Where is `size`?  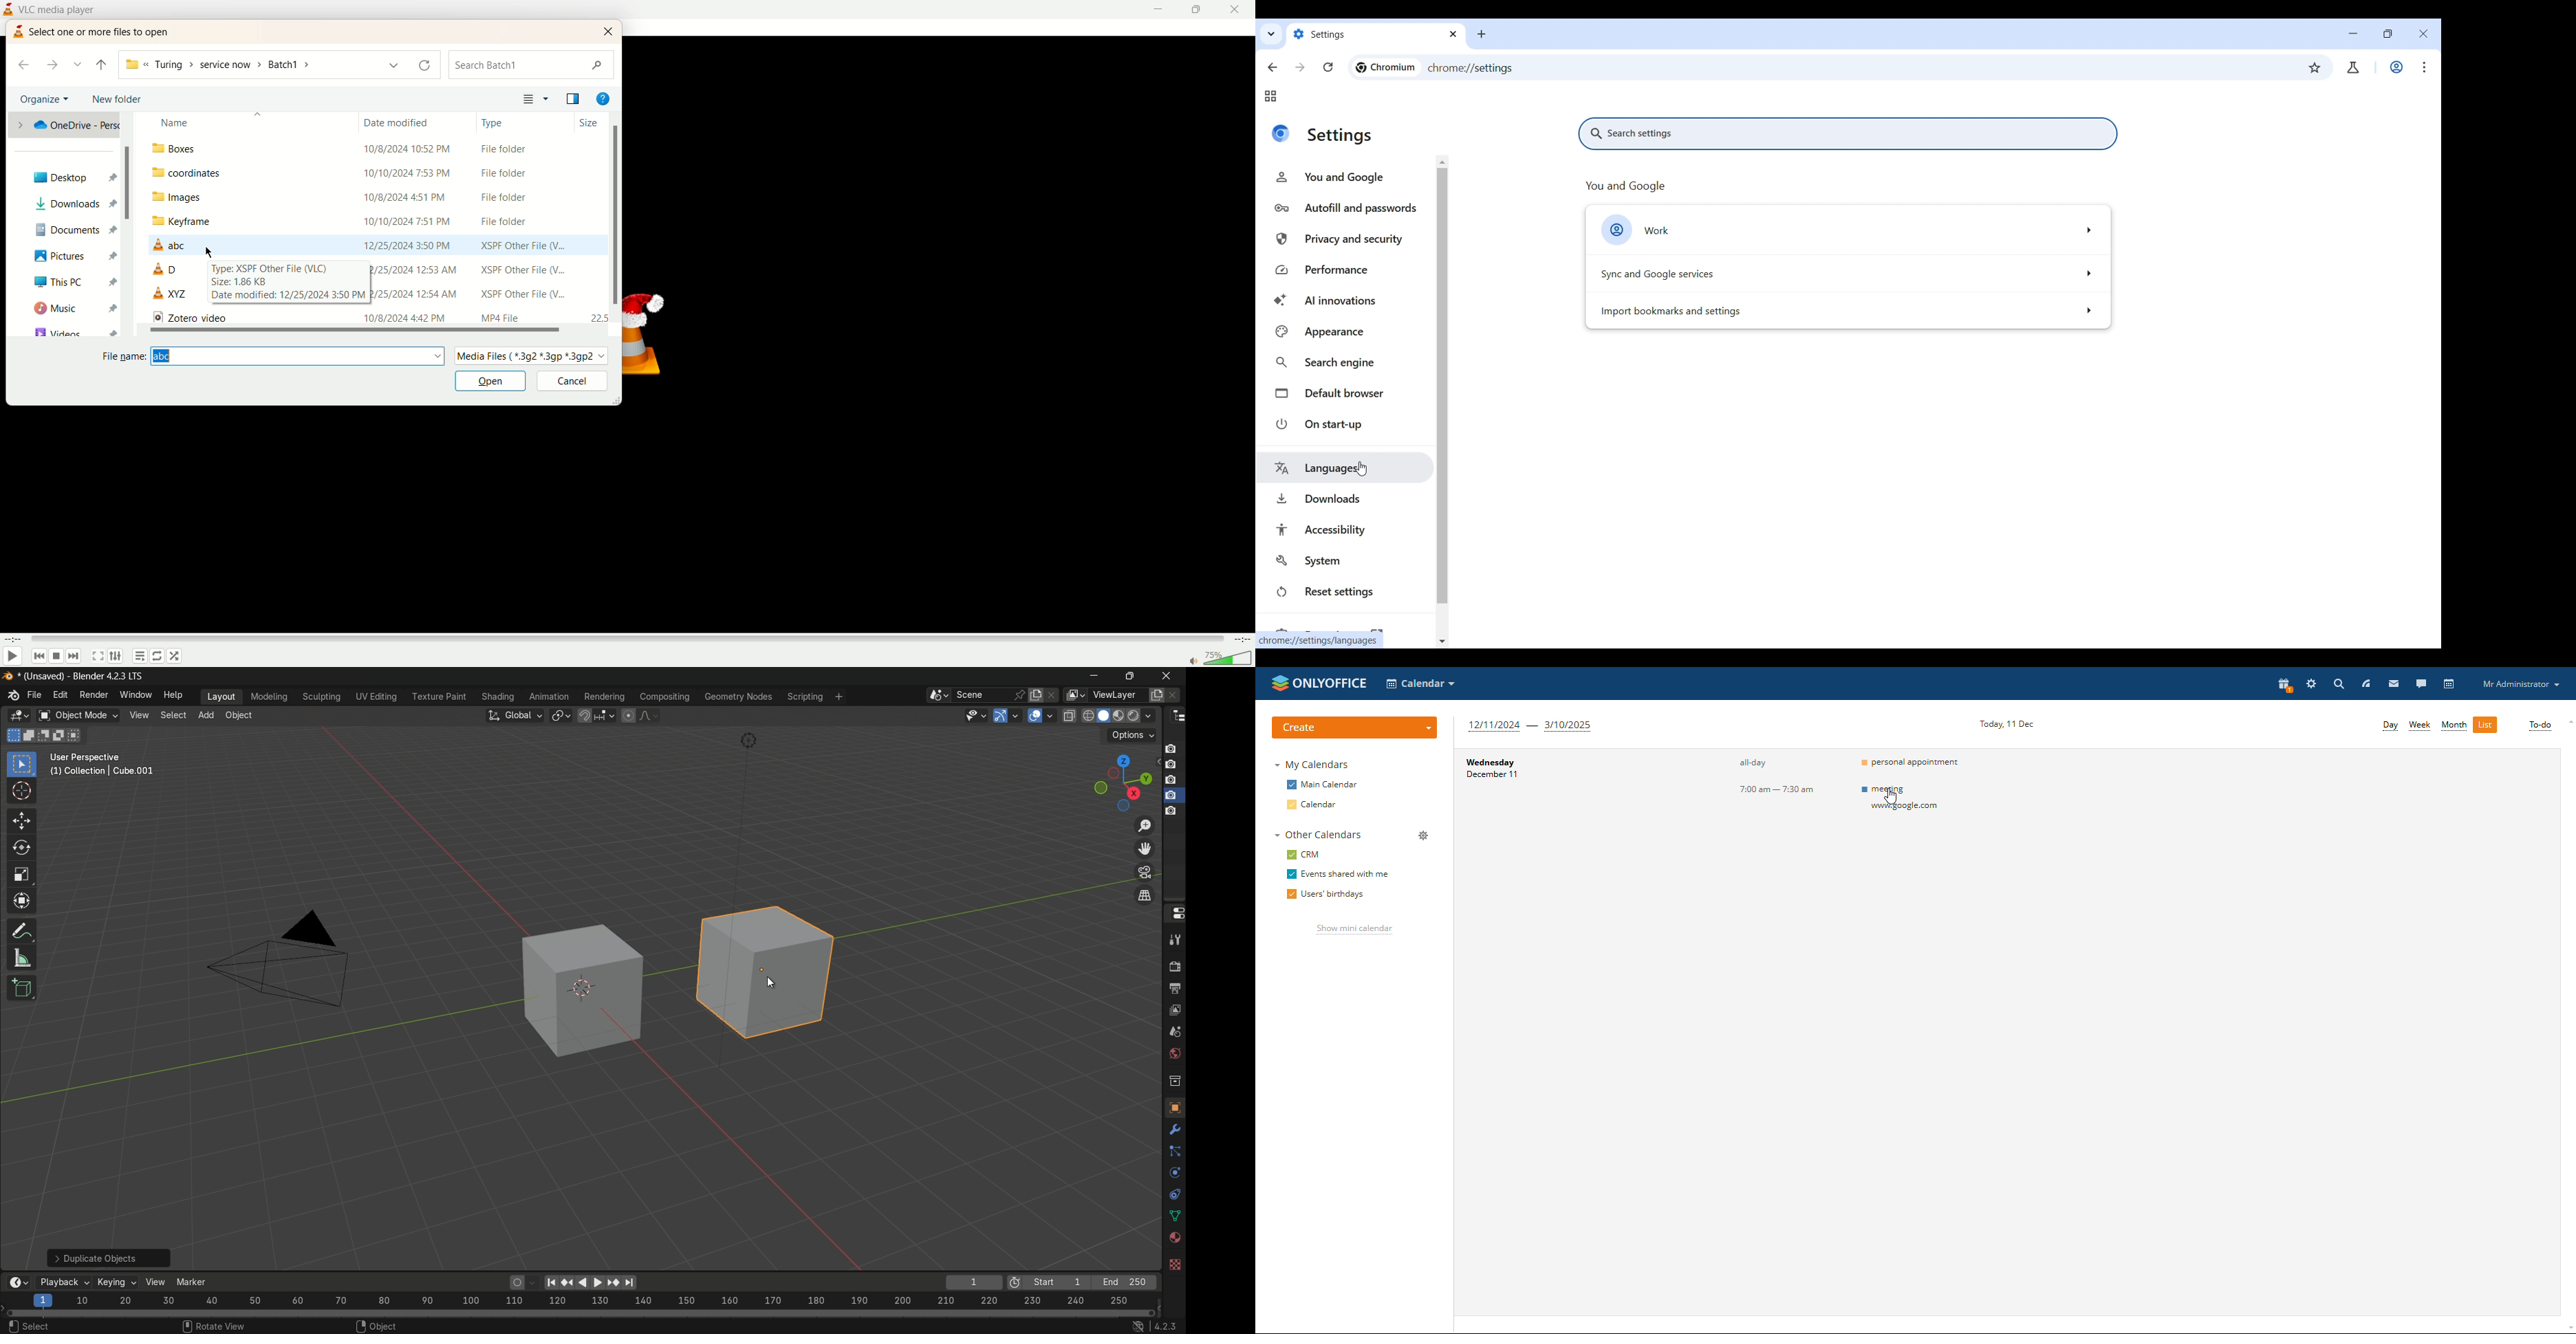 size is located at coordinates (590, 124).